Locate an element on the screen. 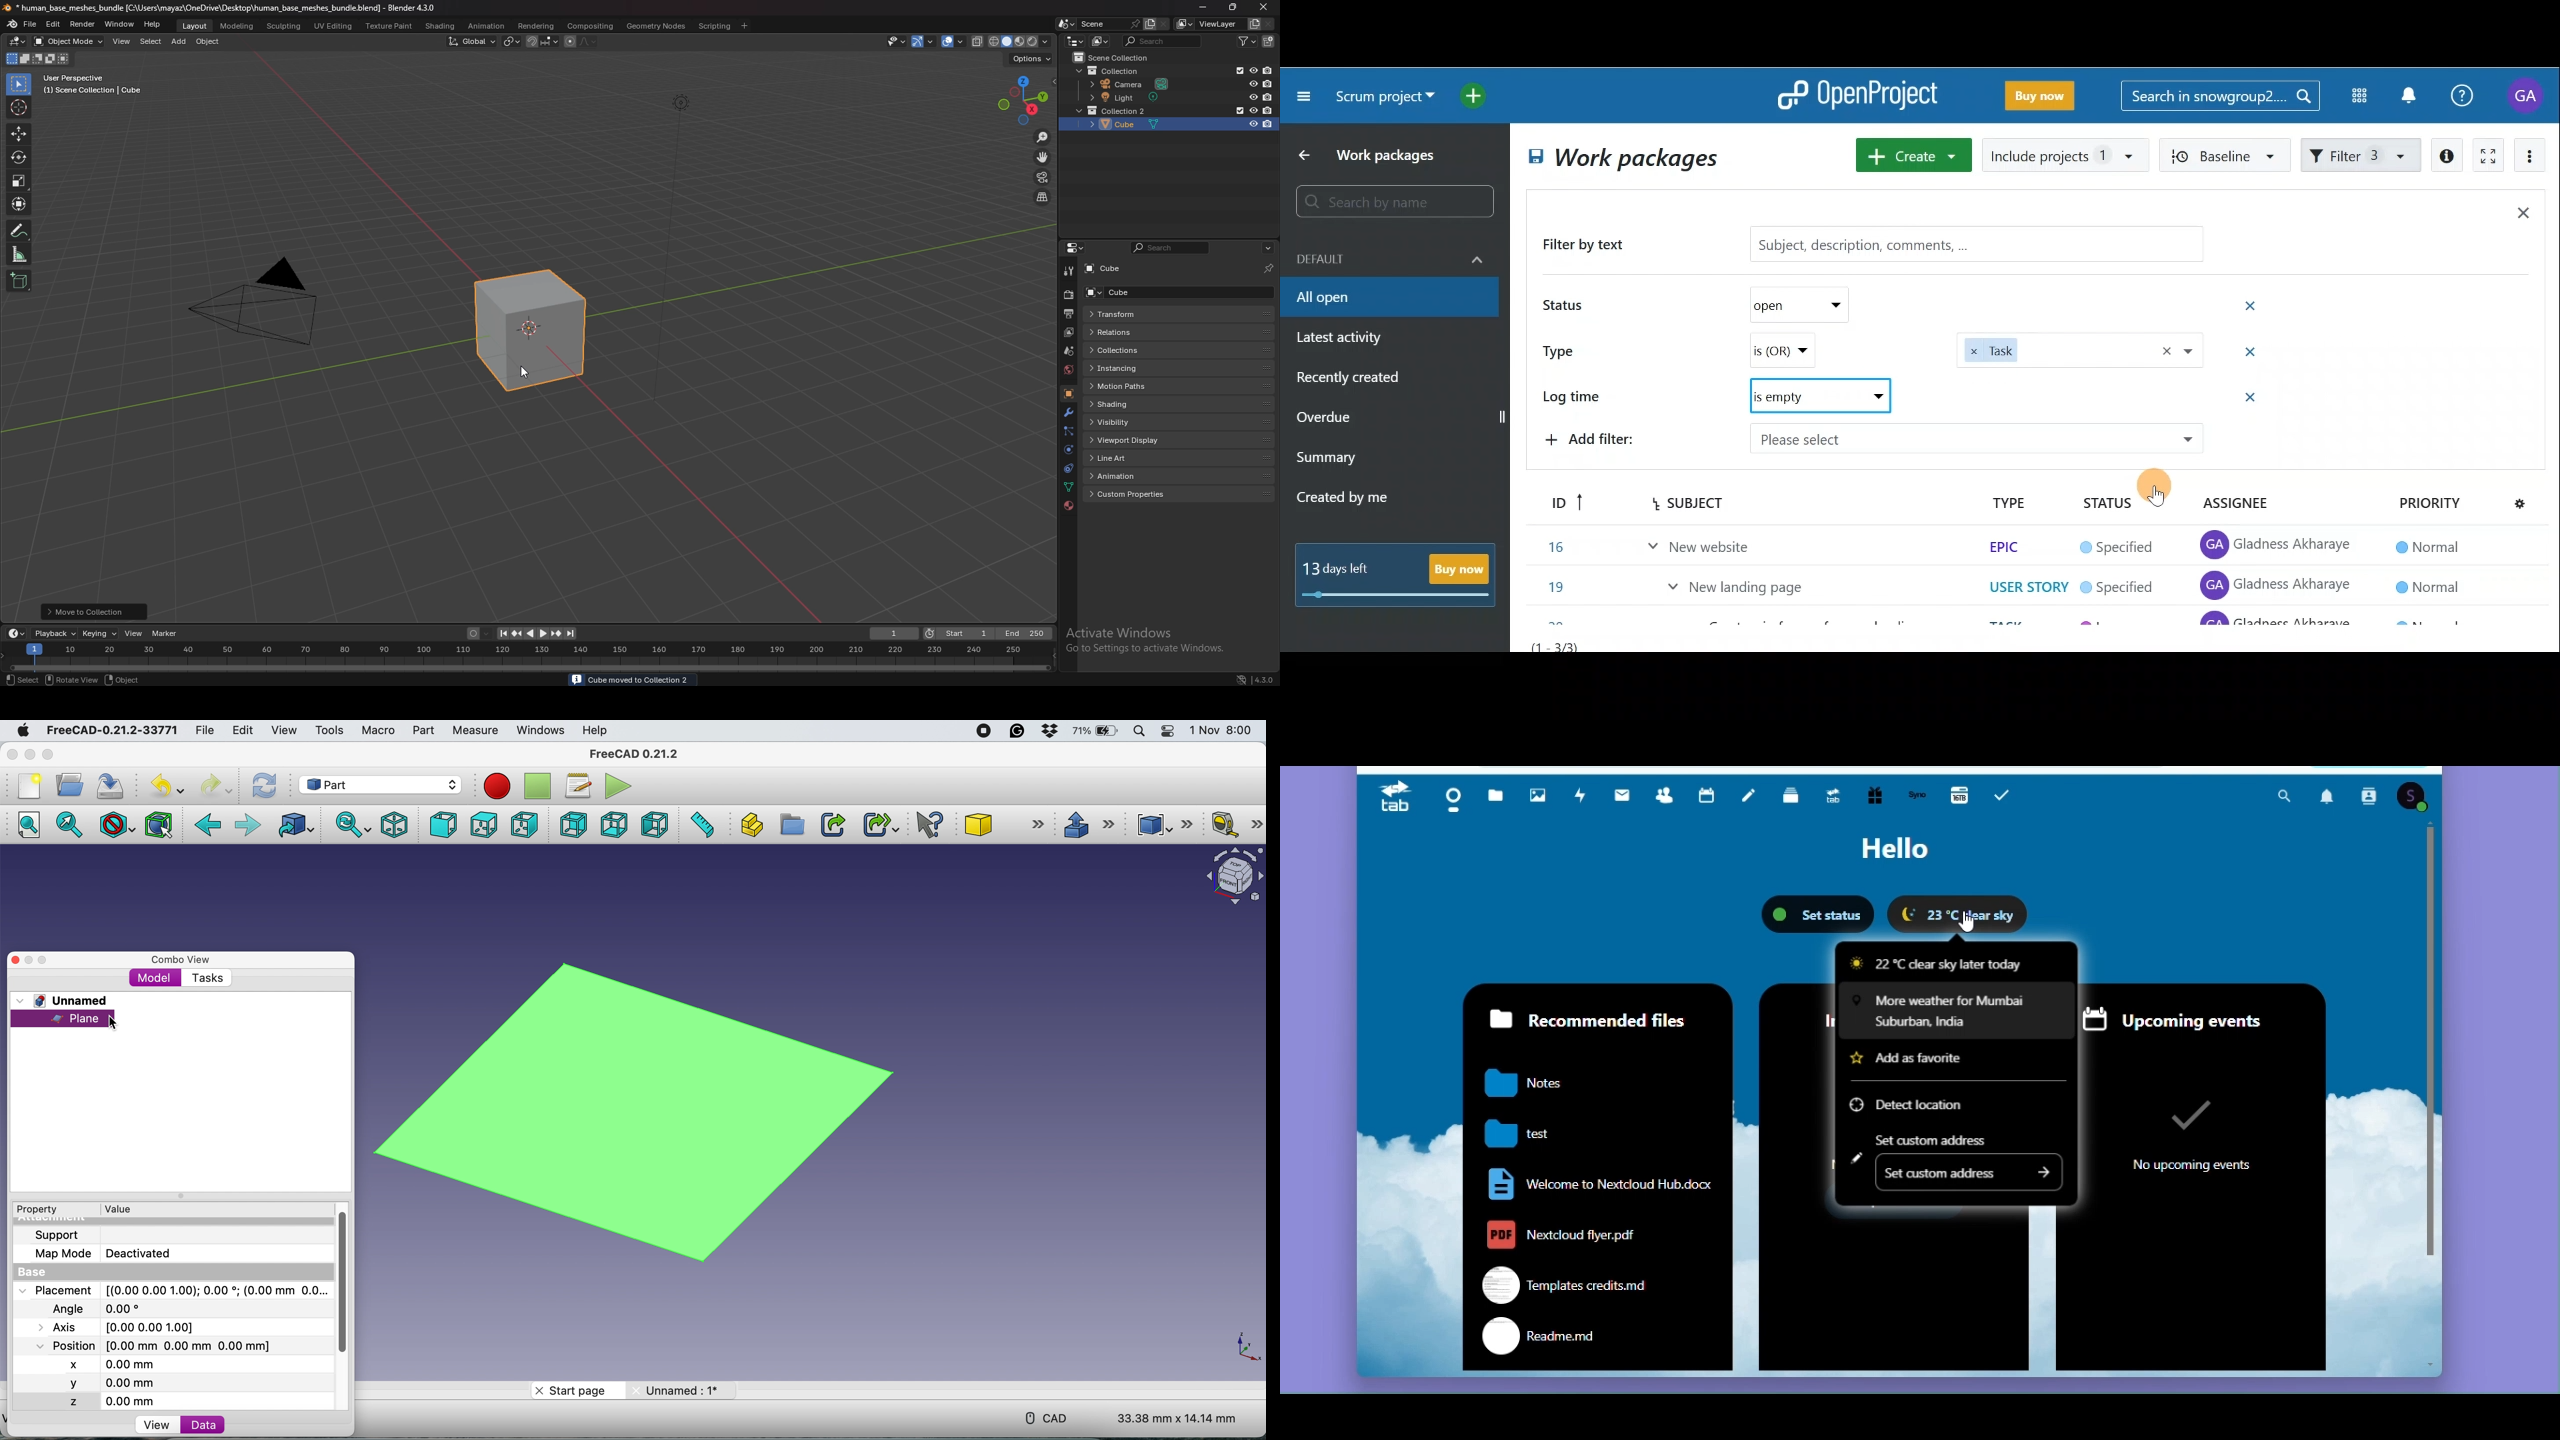 This screenshot has width=2576, height=1456. annotation is located at coordinates (20, 230).